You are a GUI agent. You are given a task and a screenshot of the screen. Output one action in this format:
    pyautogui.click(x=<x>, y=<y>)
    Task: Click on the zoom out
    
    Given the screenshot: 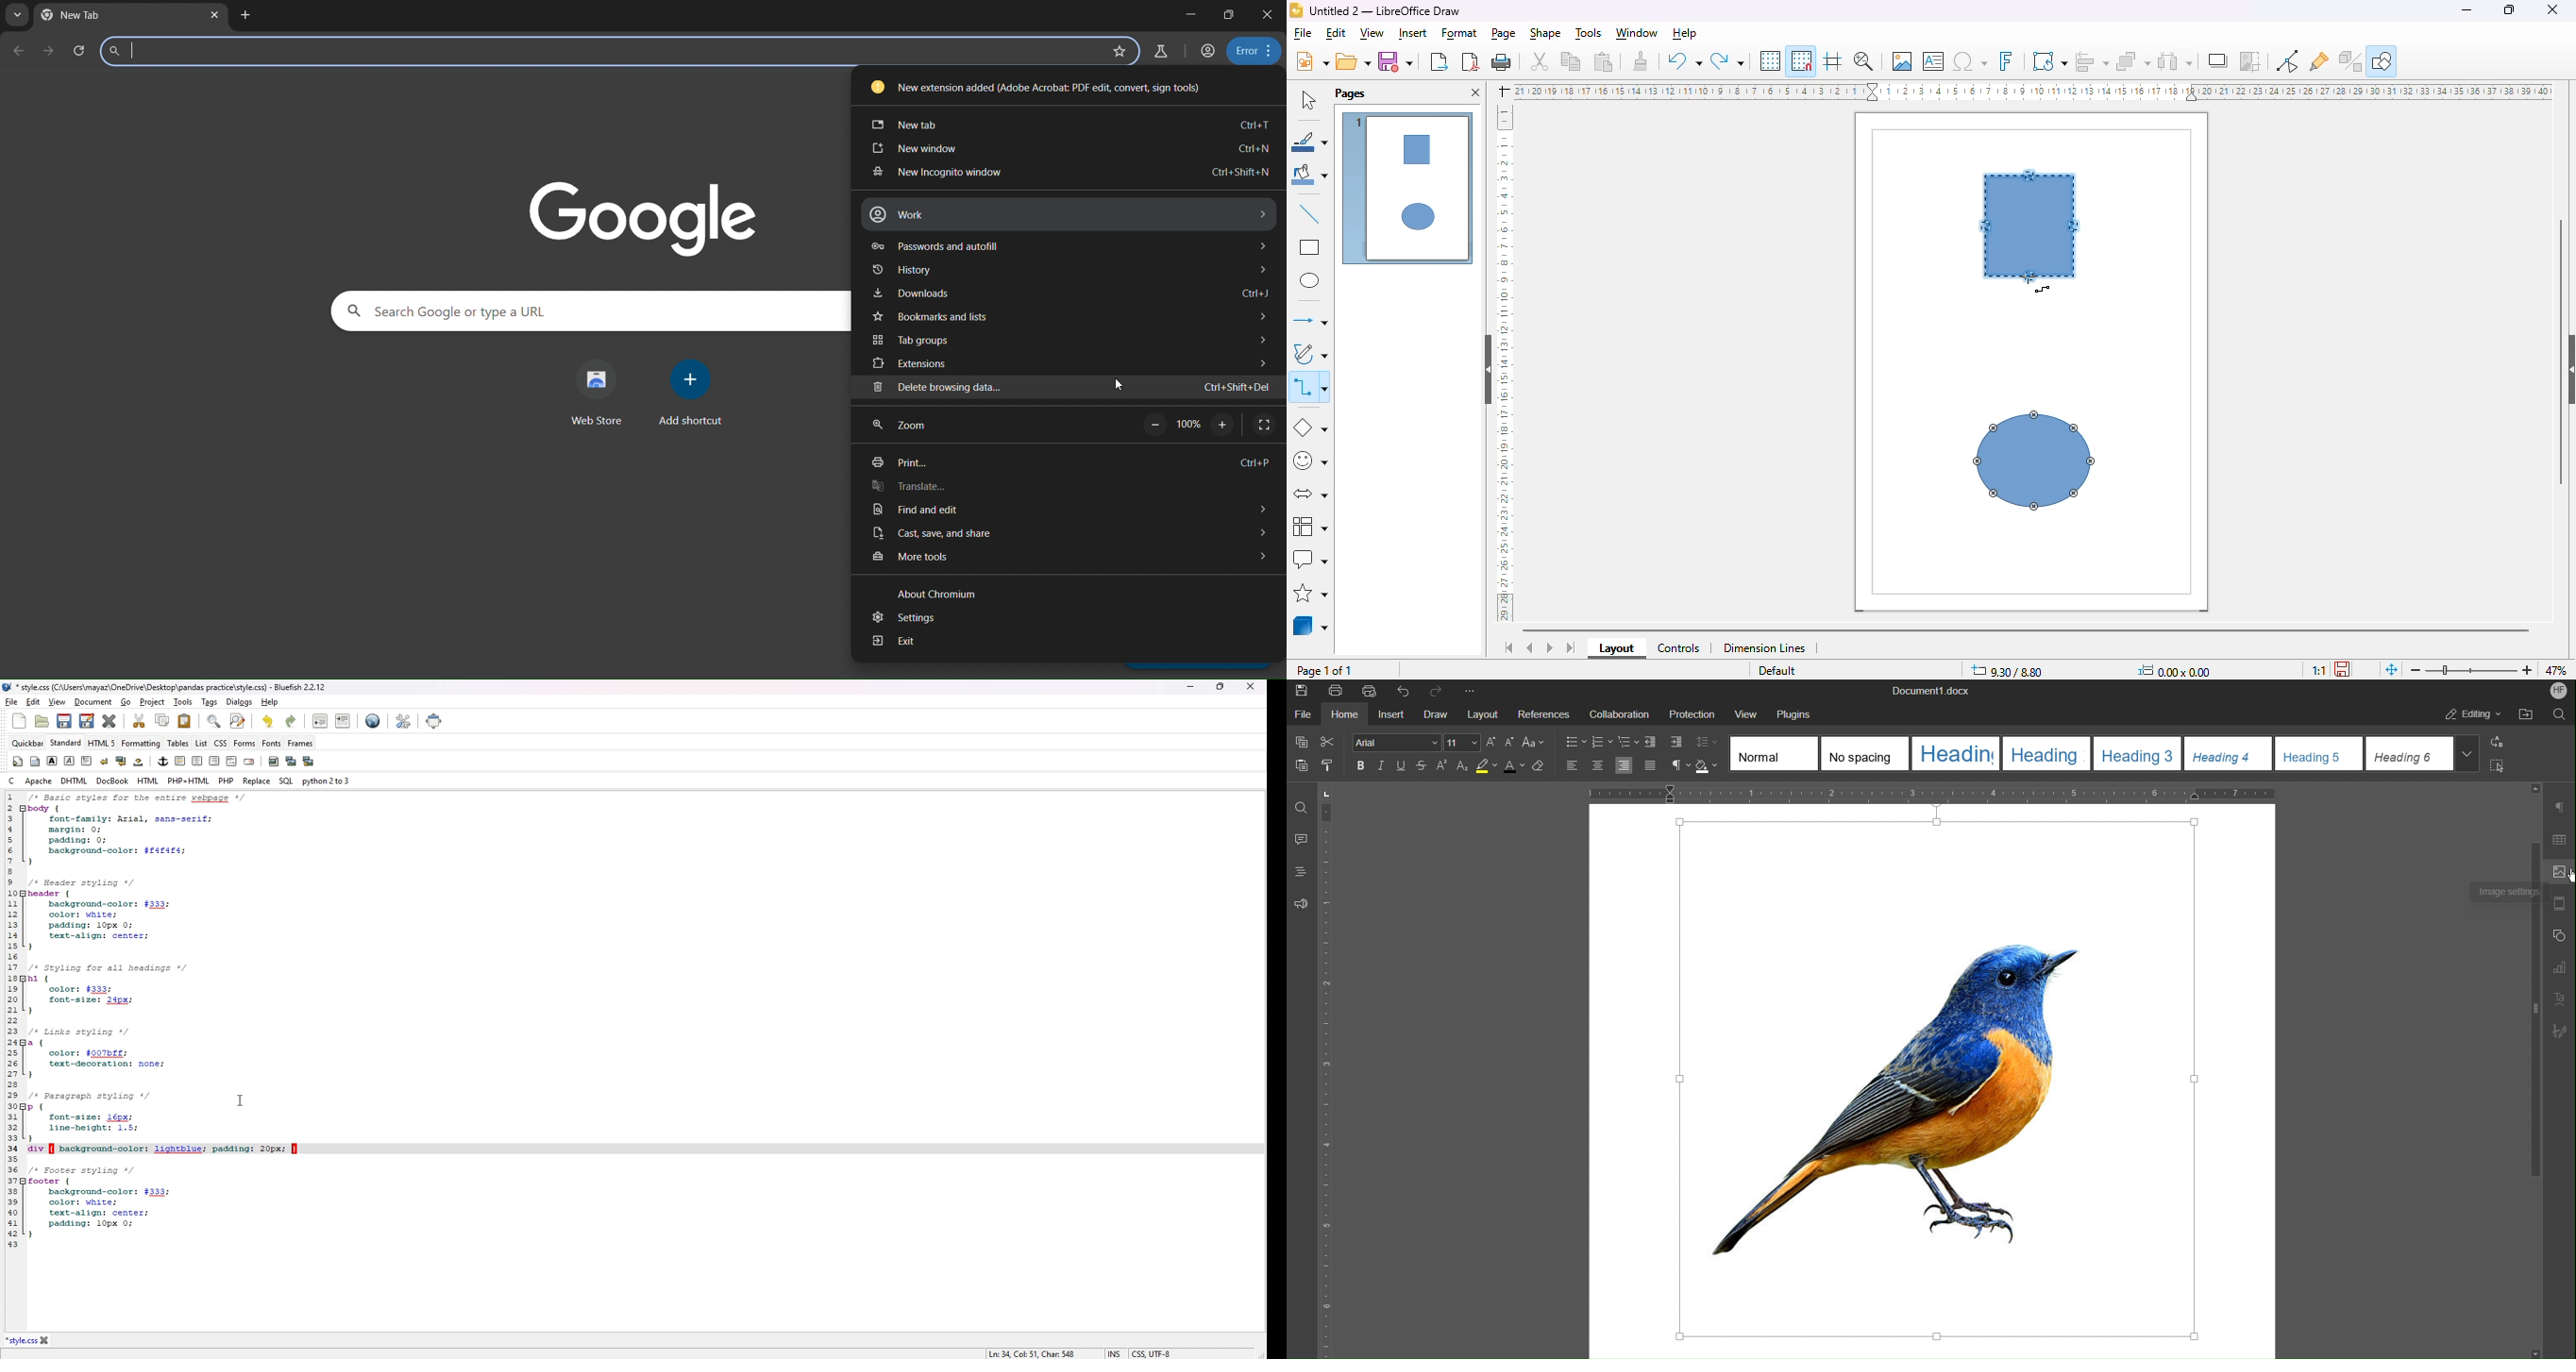 What is the action you would take?
    pyautogui.click(x=1157, y=422)
    